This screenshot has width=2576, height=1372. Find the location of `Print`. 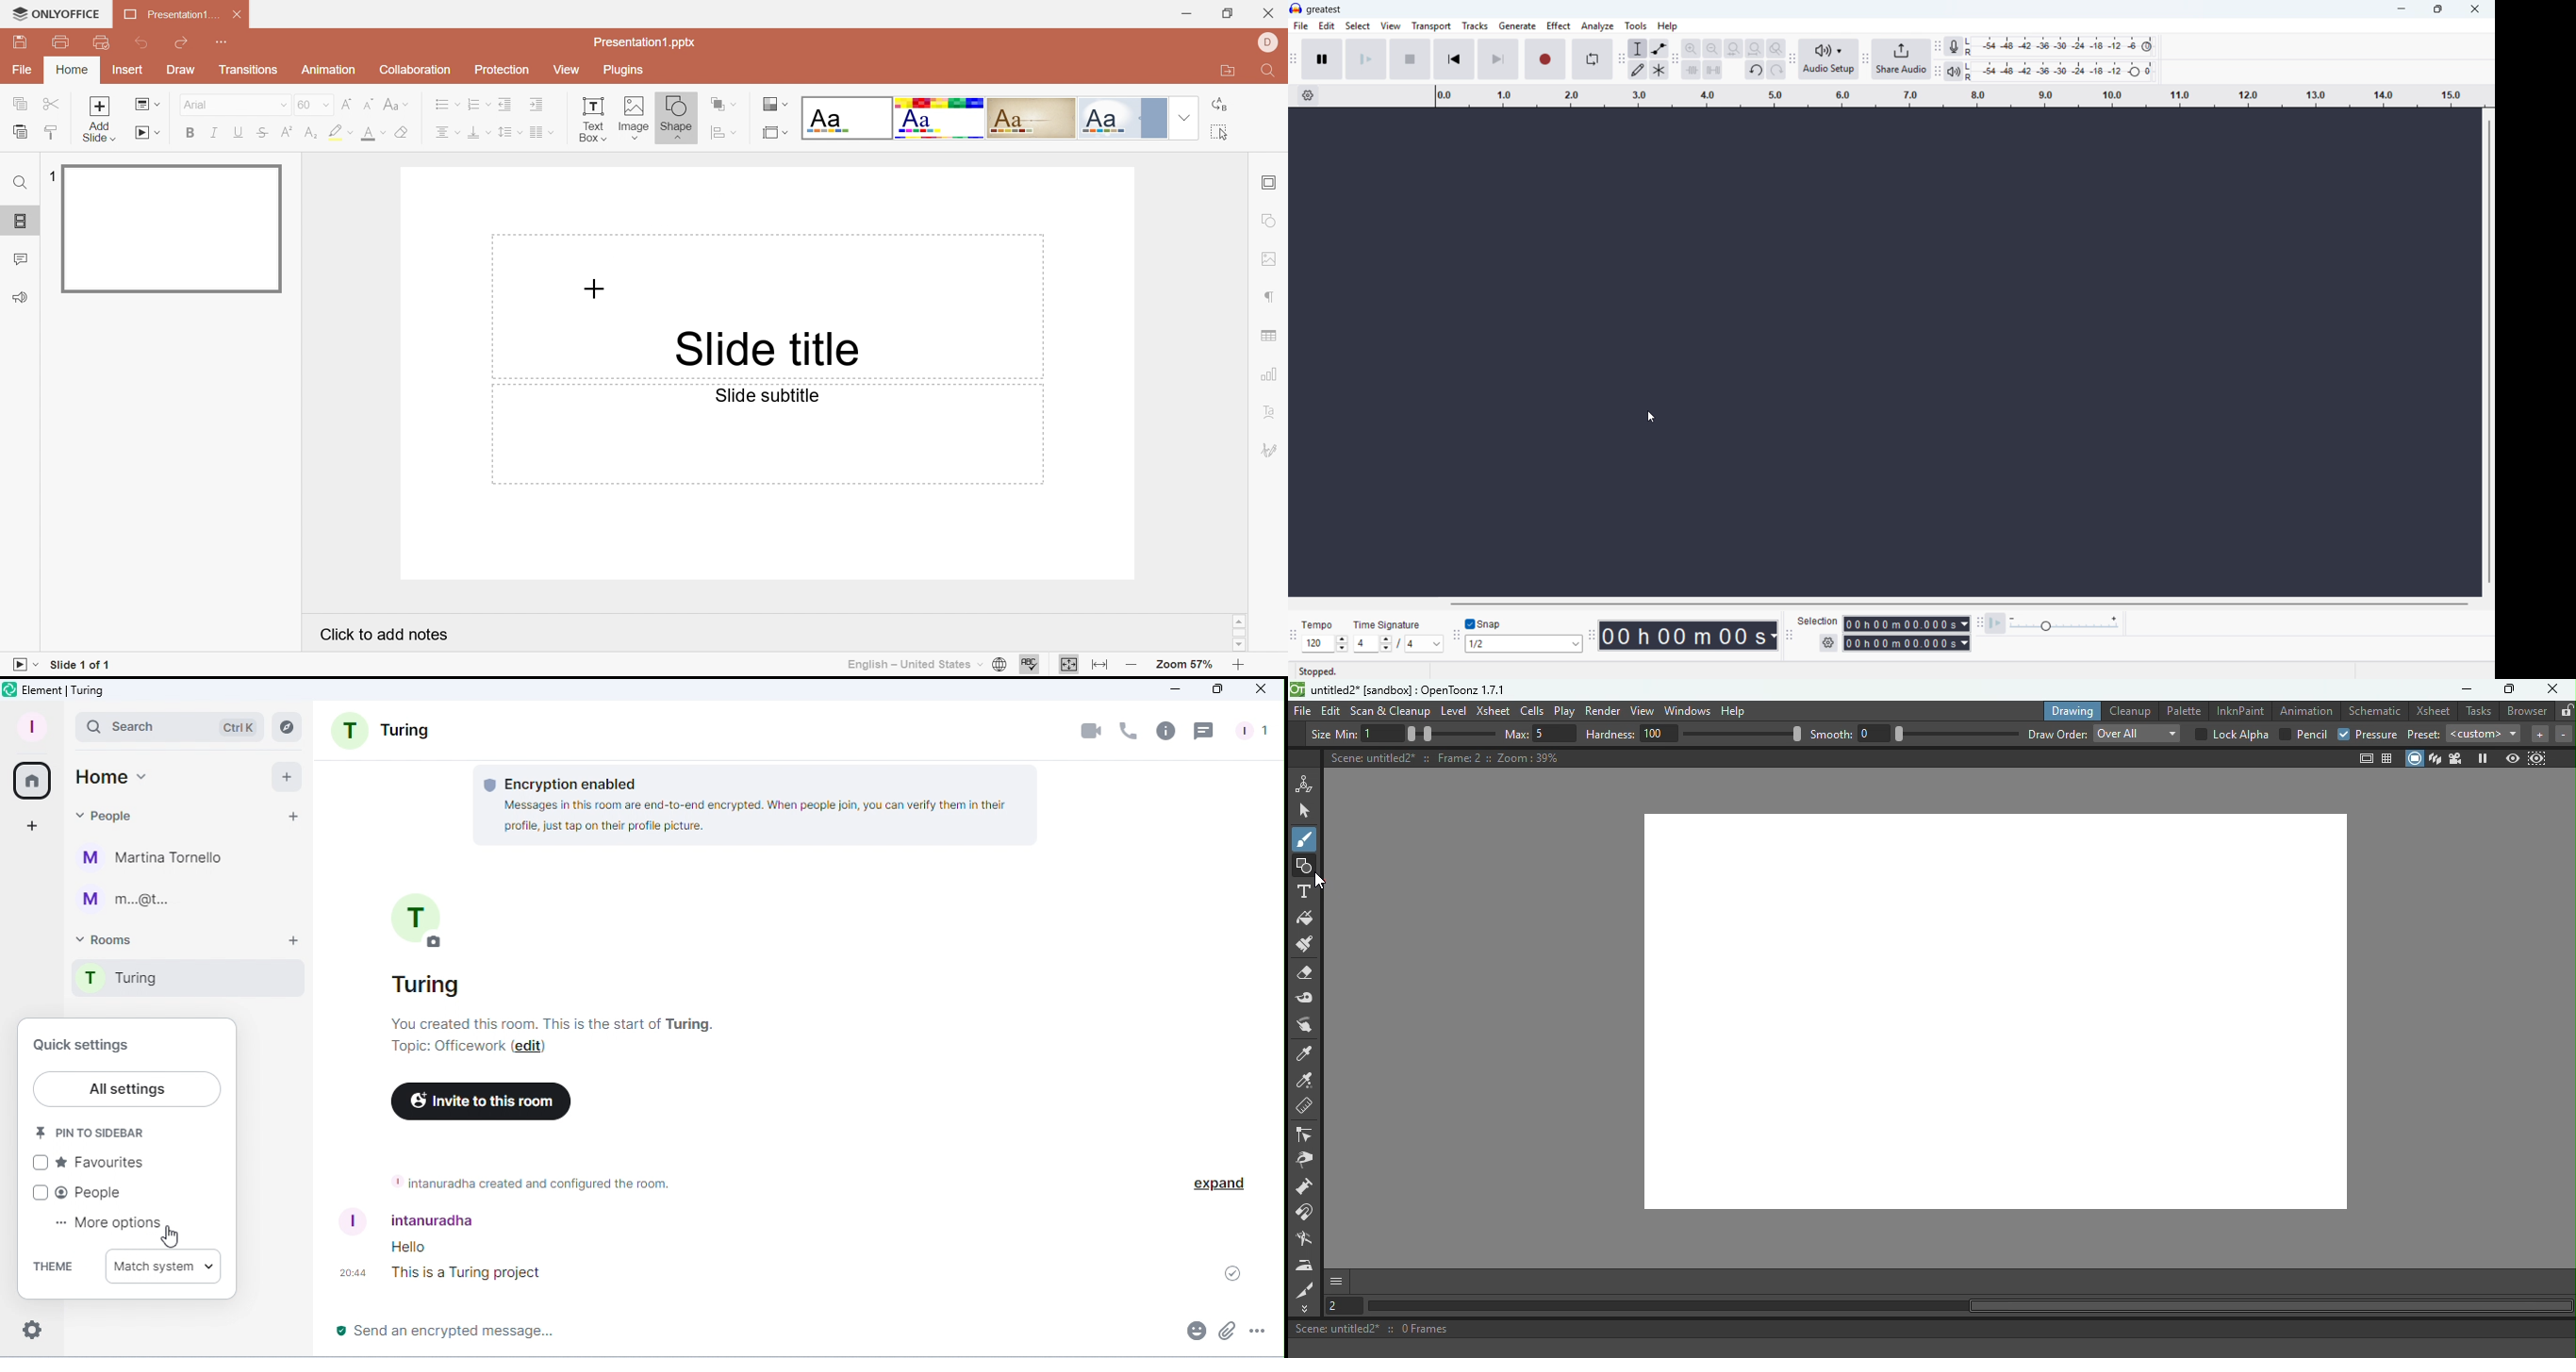

Print is located at coordinates (61, 42).